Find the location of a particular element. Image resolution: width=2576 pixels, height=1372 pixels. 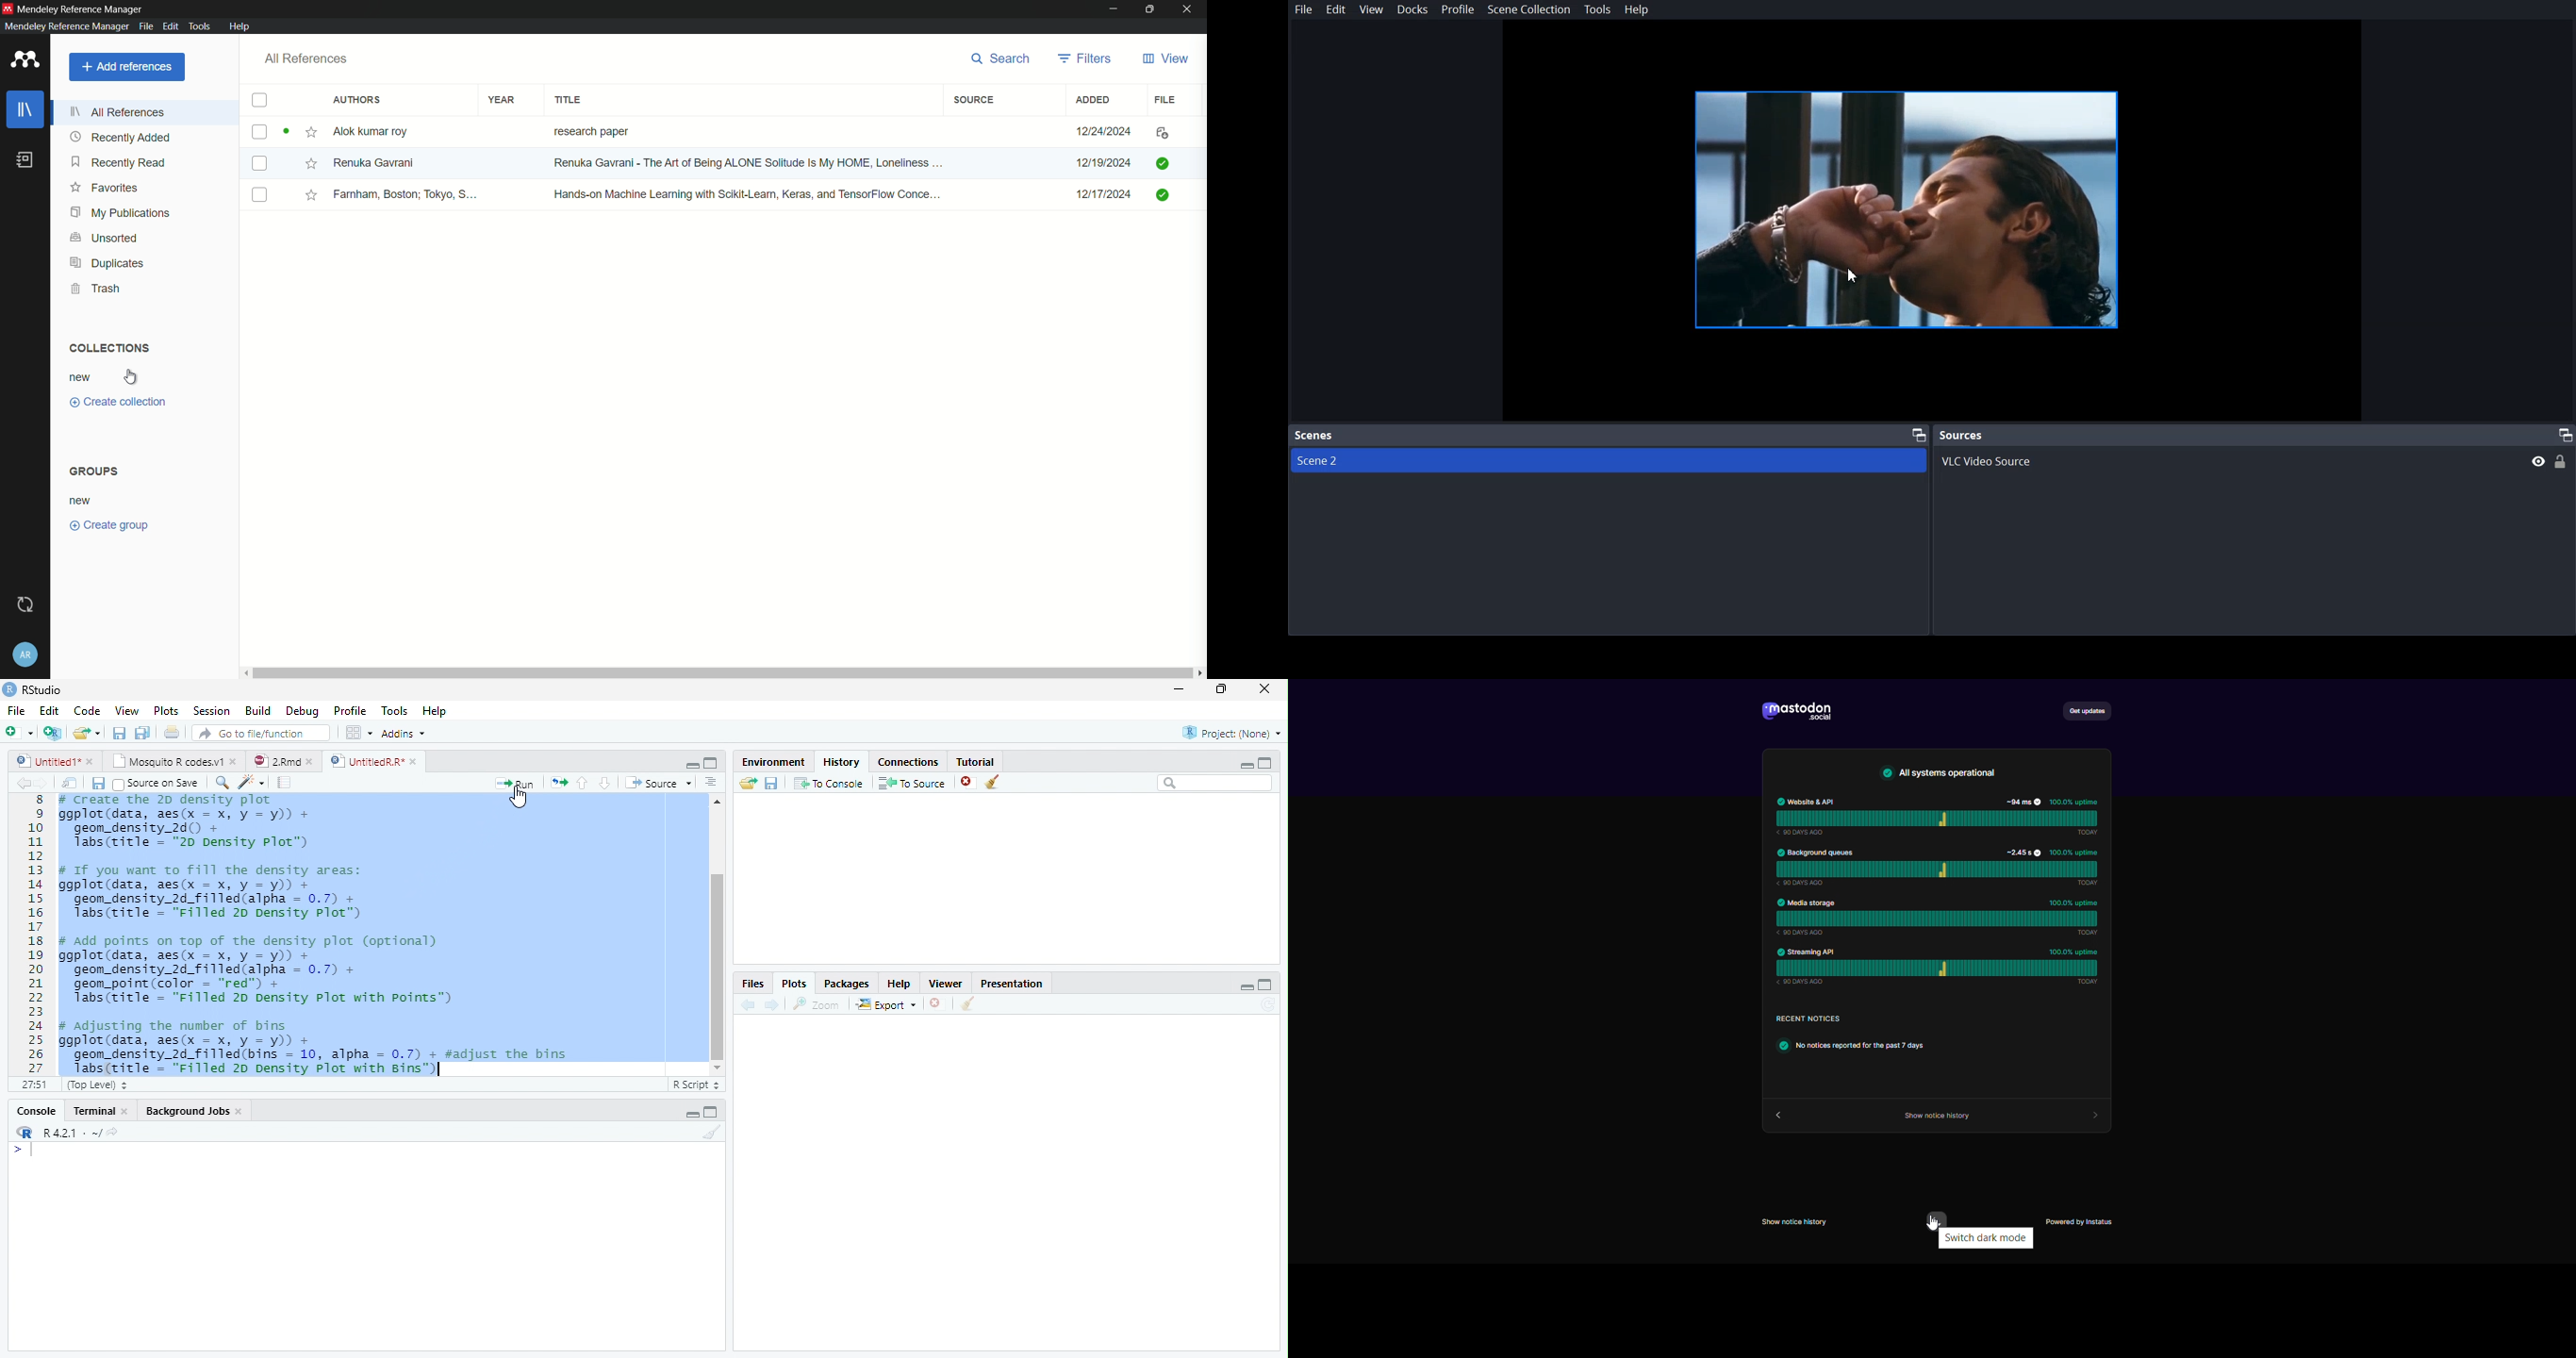

Presentatior is located at coordinates (1011, 985).